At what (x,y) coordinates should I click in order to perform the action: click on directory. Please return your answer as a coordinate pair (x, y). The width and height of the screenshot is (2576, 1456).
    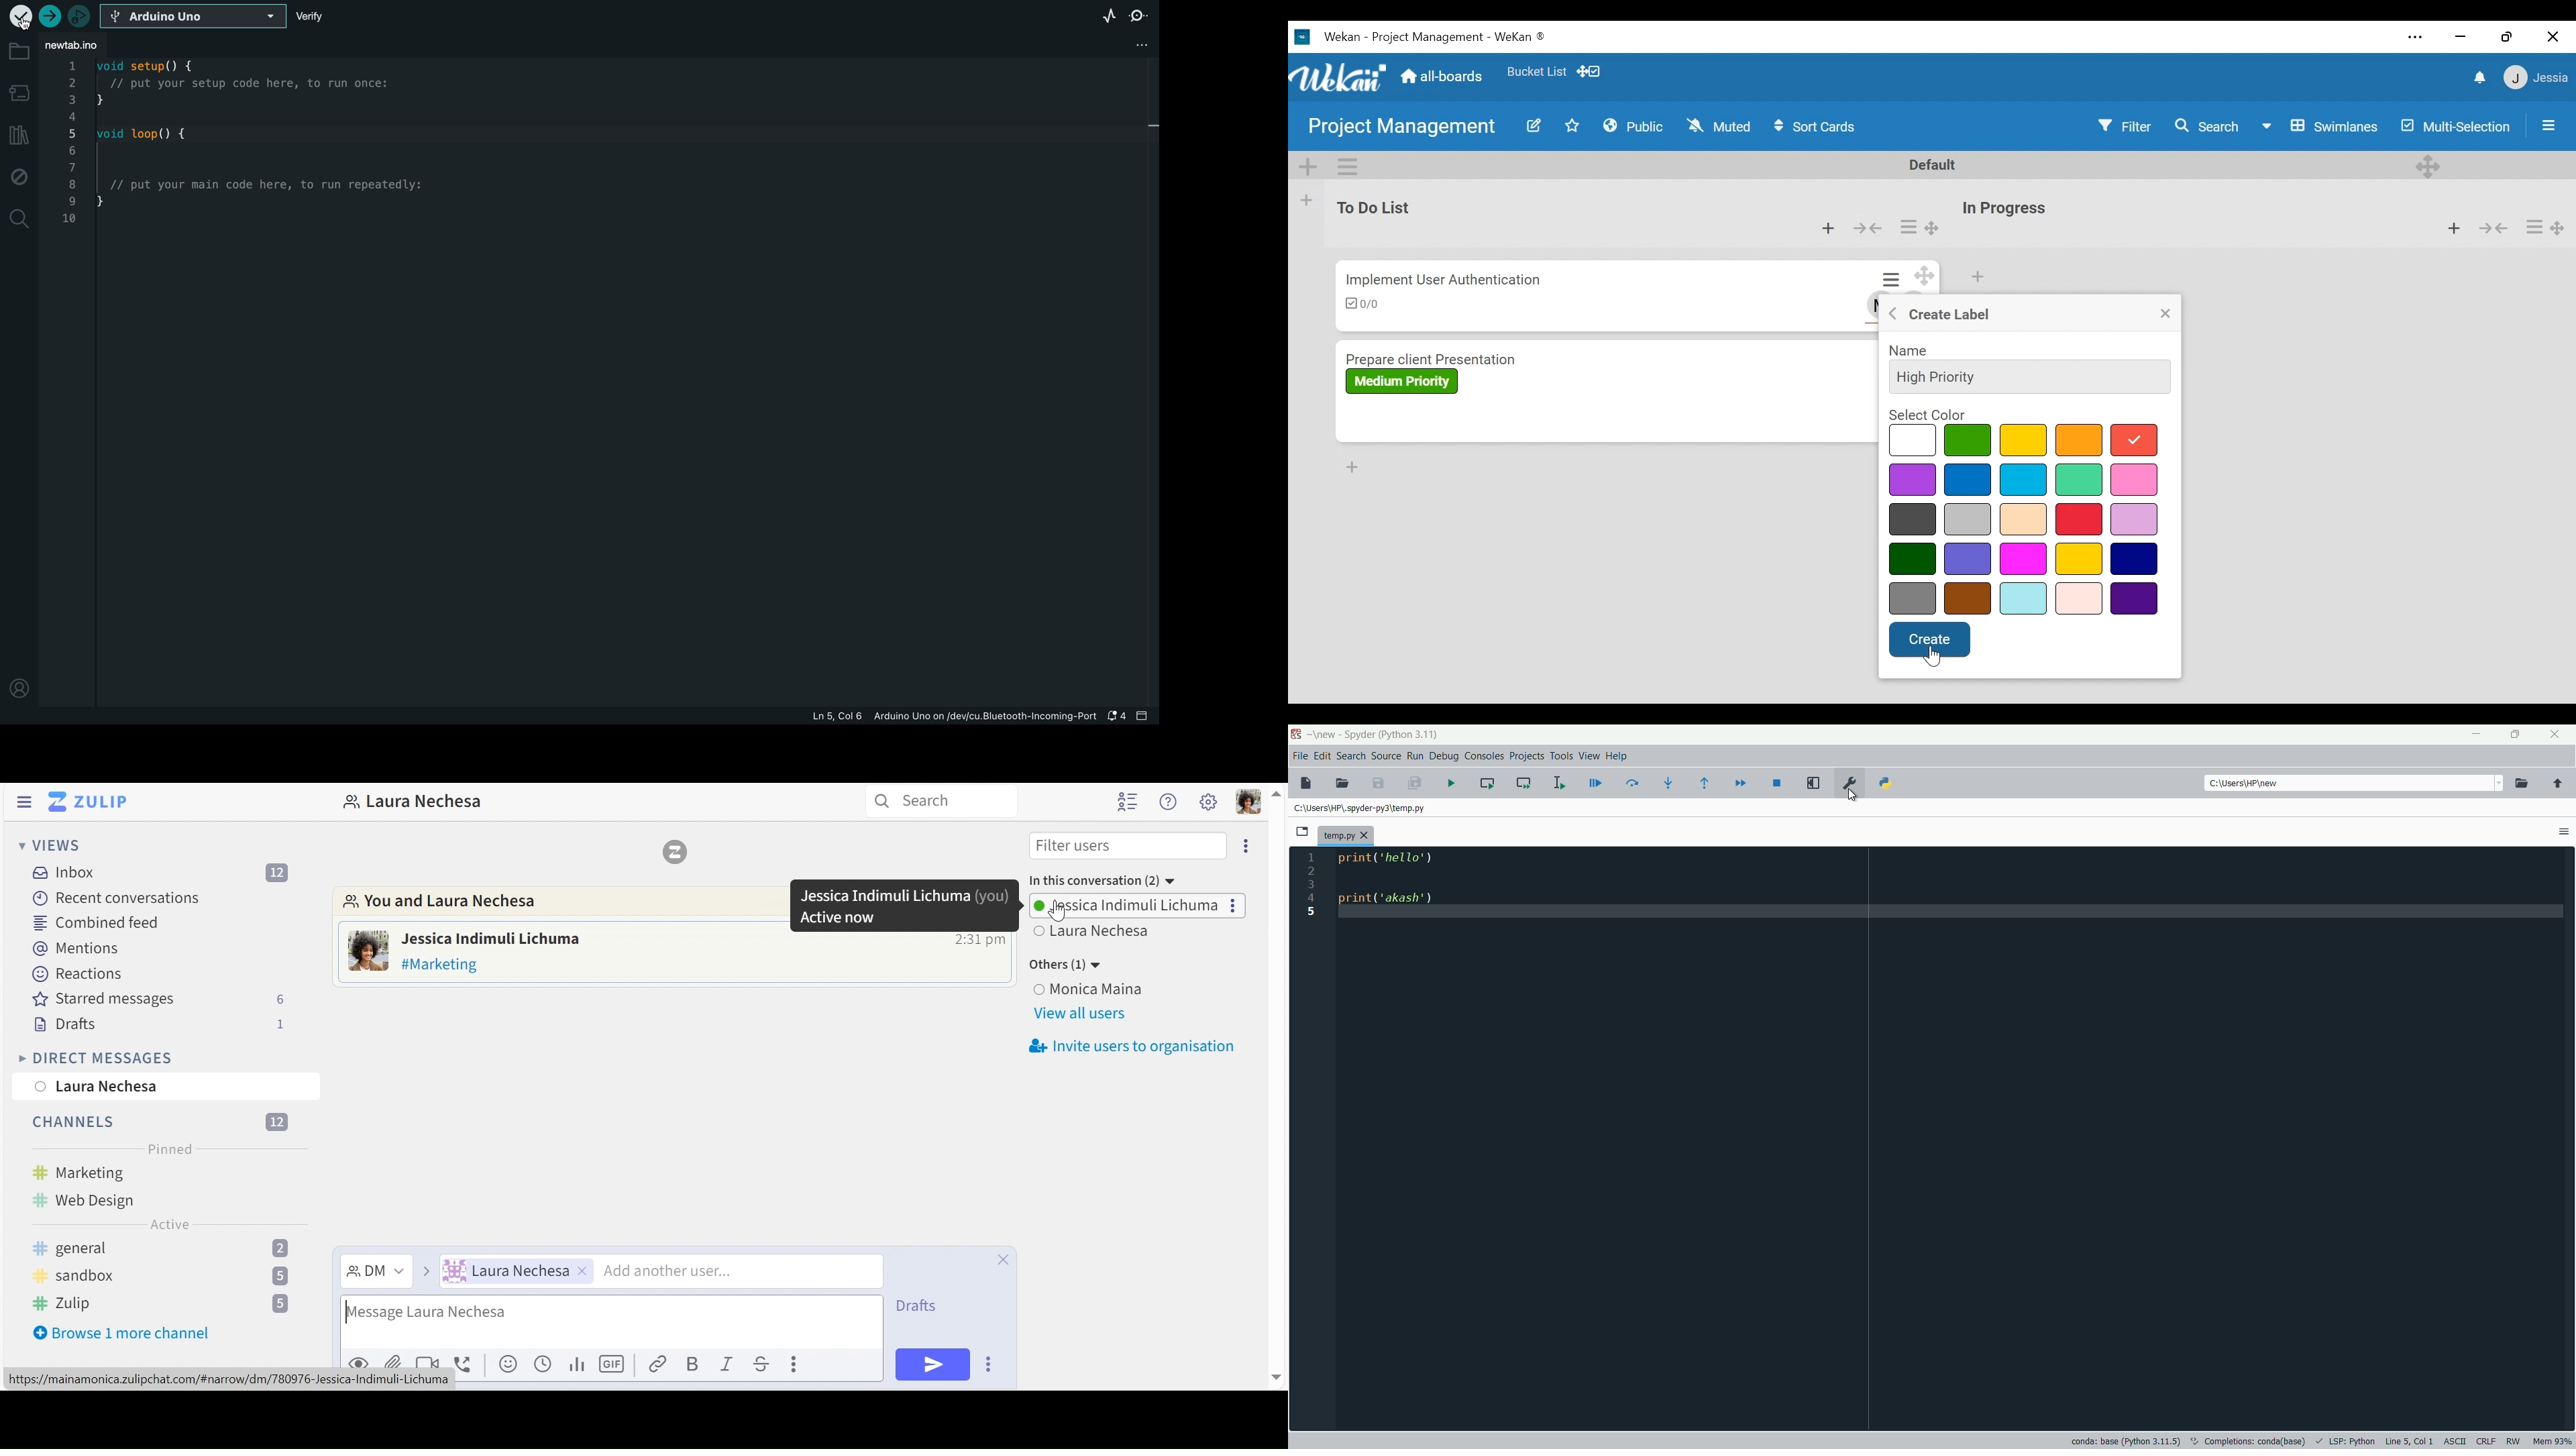
    Looking at the image, I should click on (2247, 784).